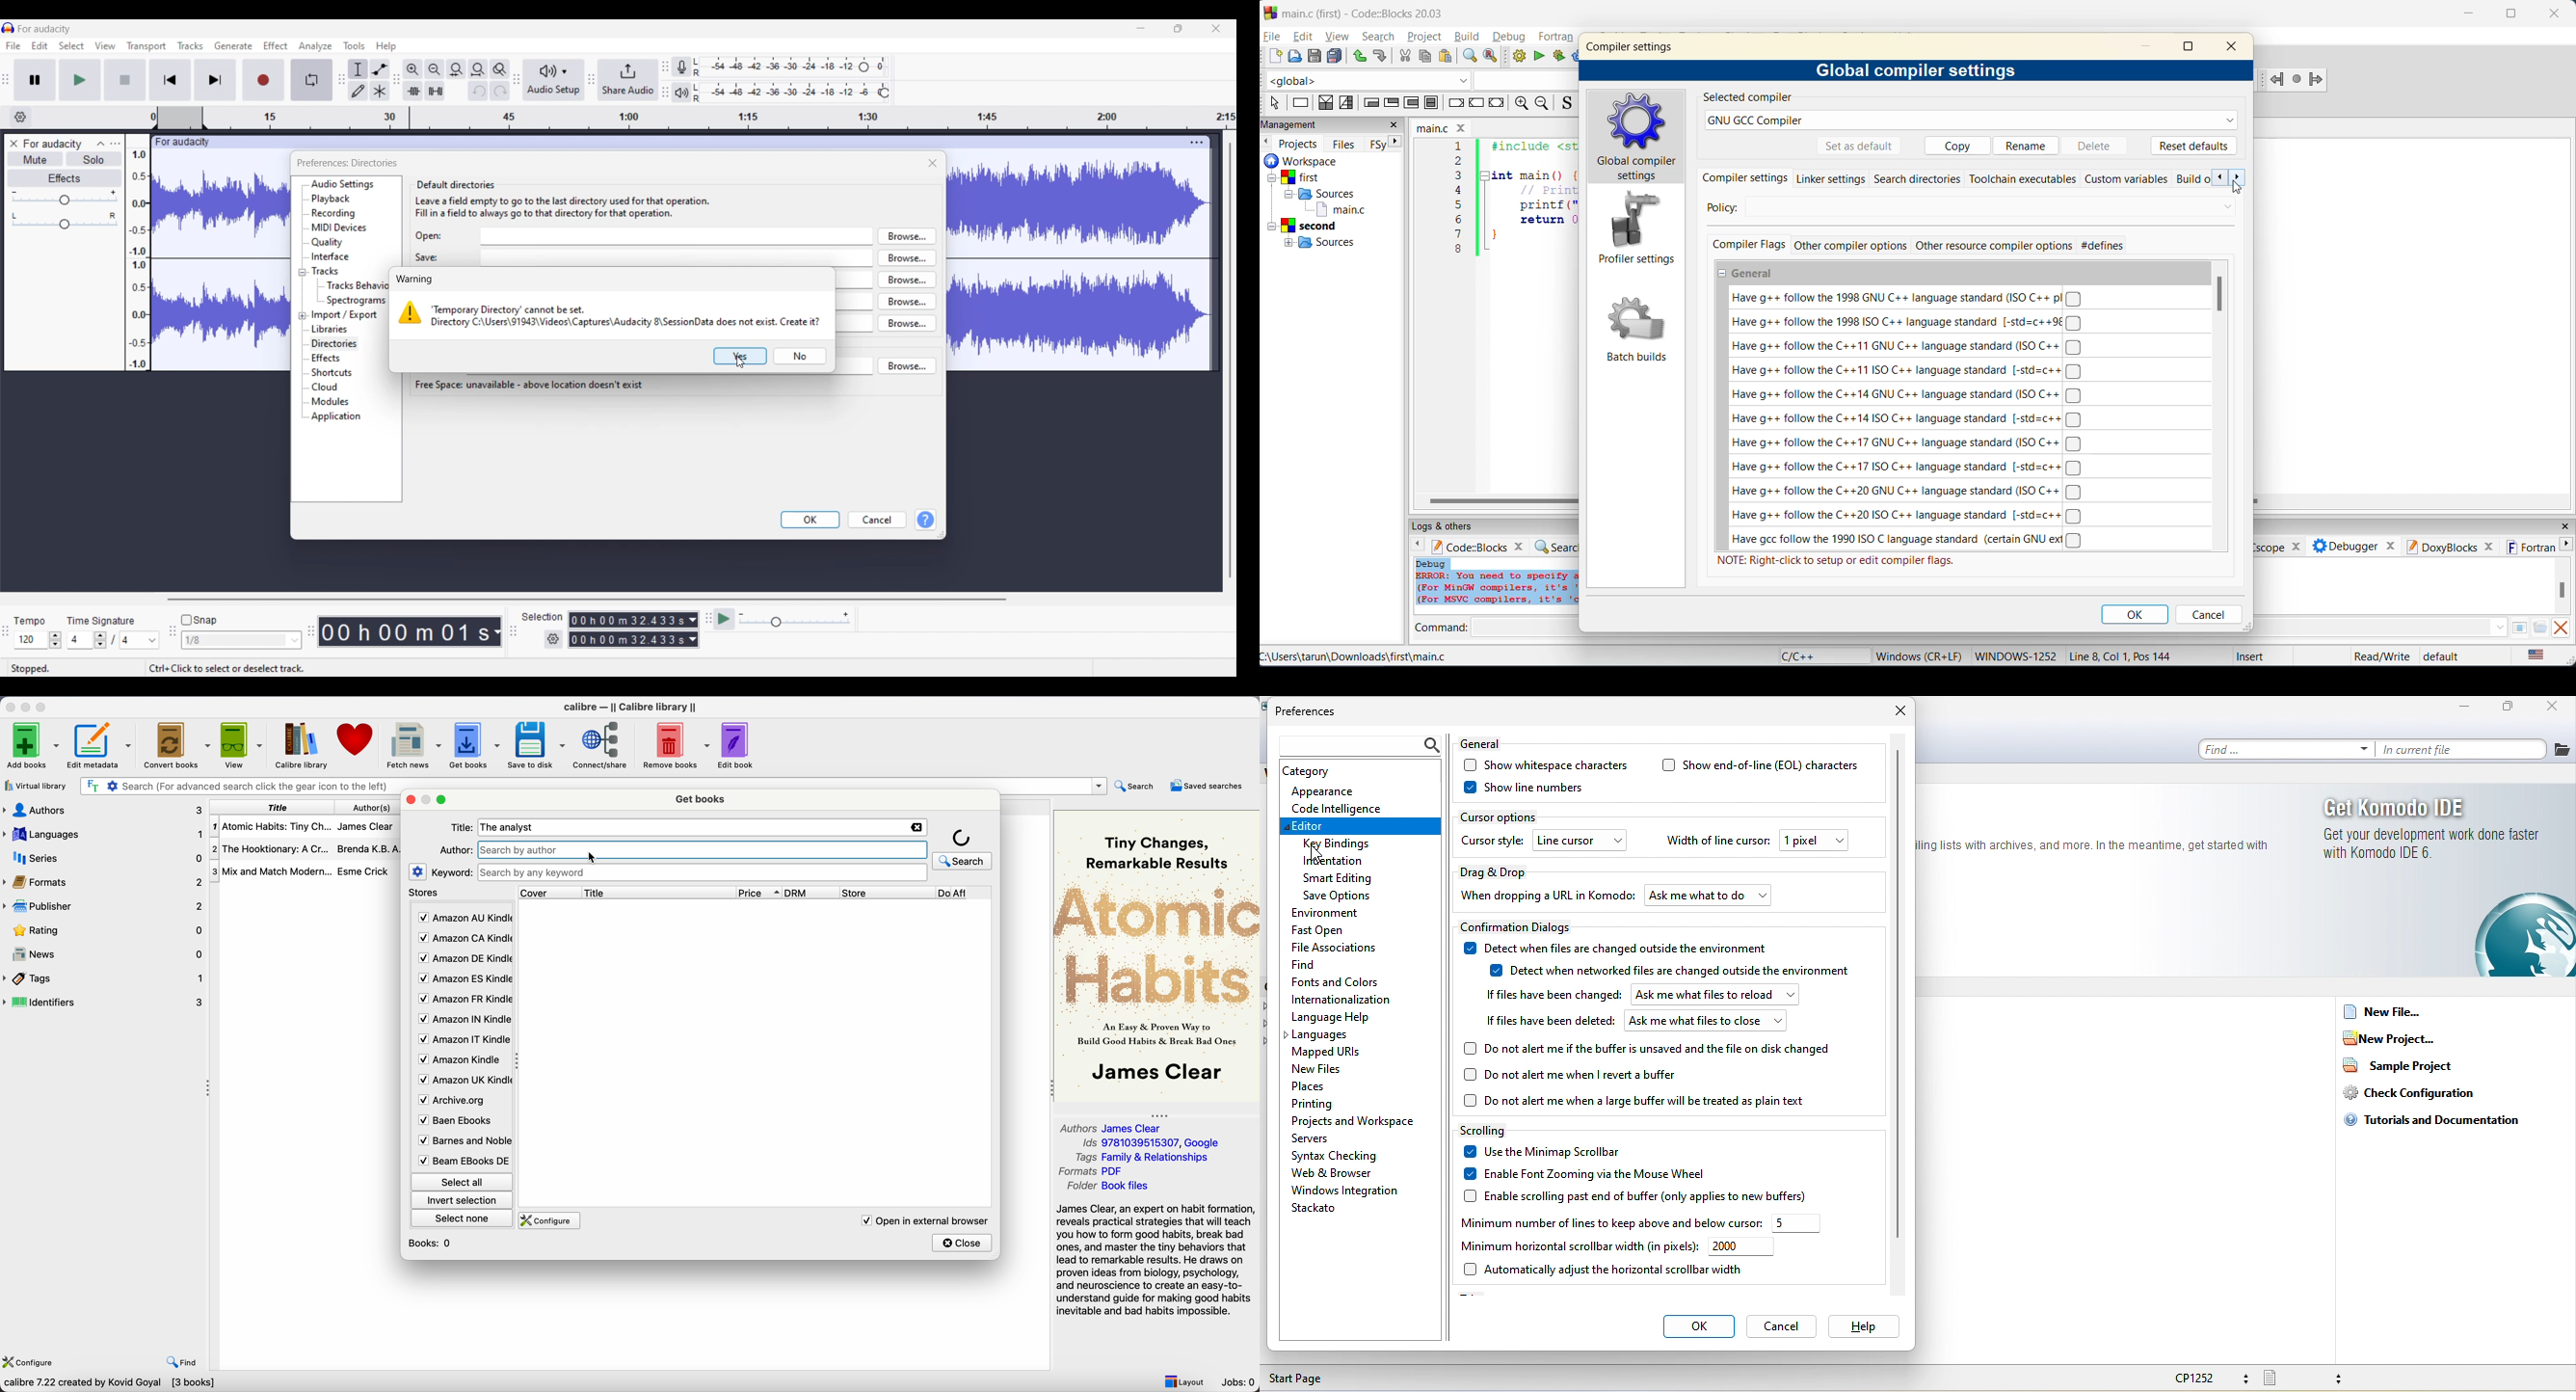  I want to click on cover, so click(545, 892).